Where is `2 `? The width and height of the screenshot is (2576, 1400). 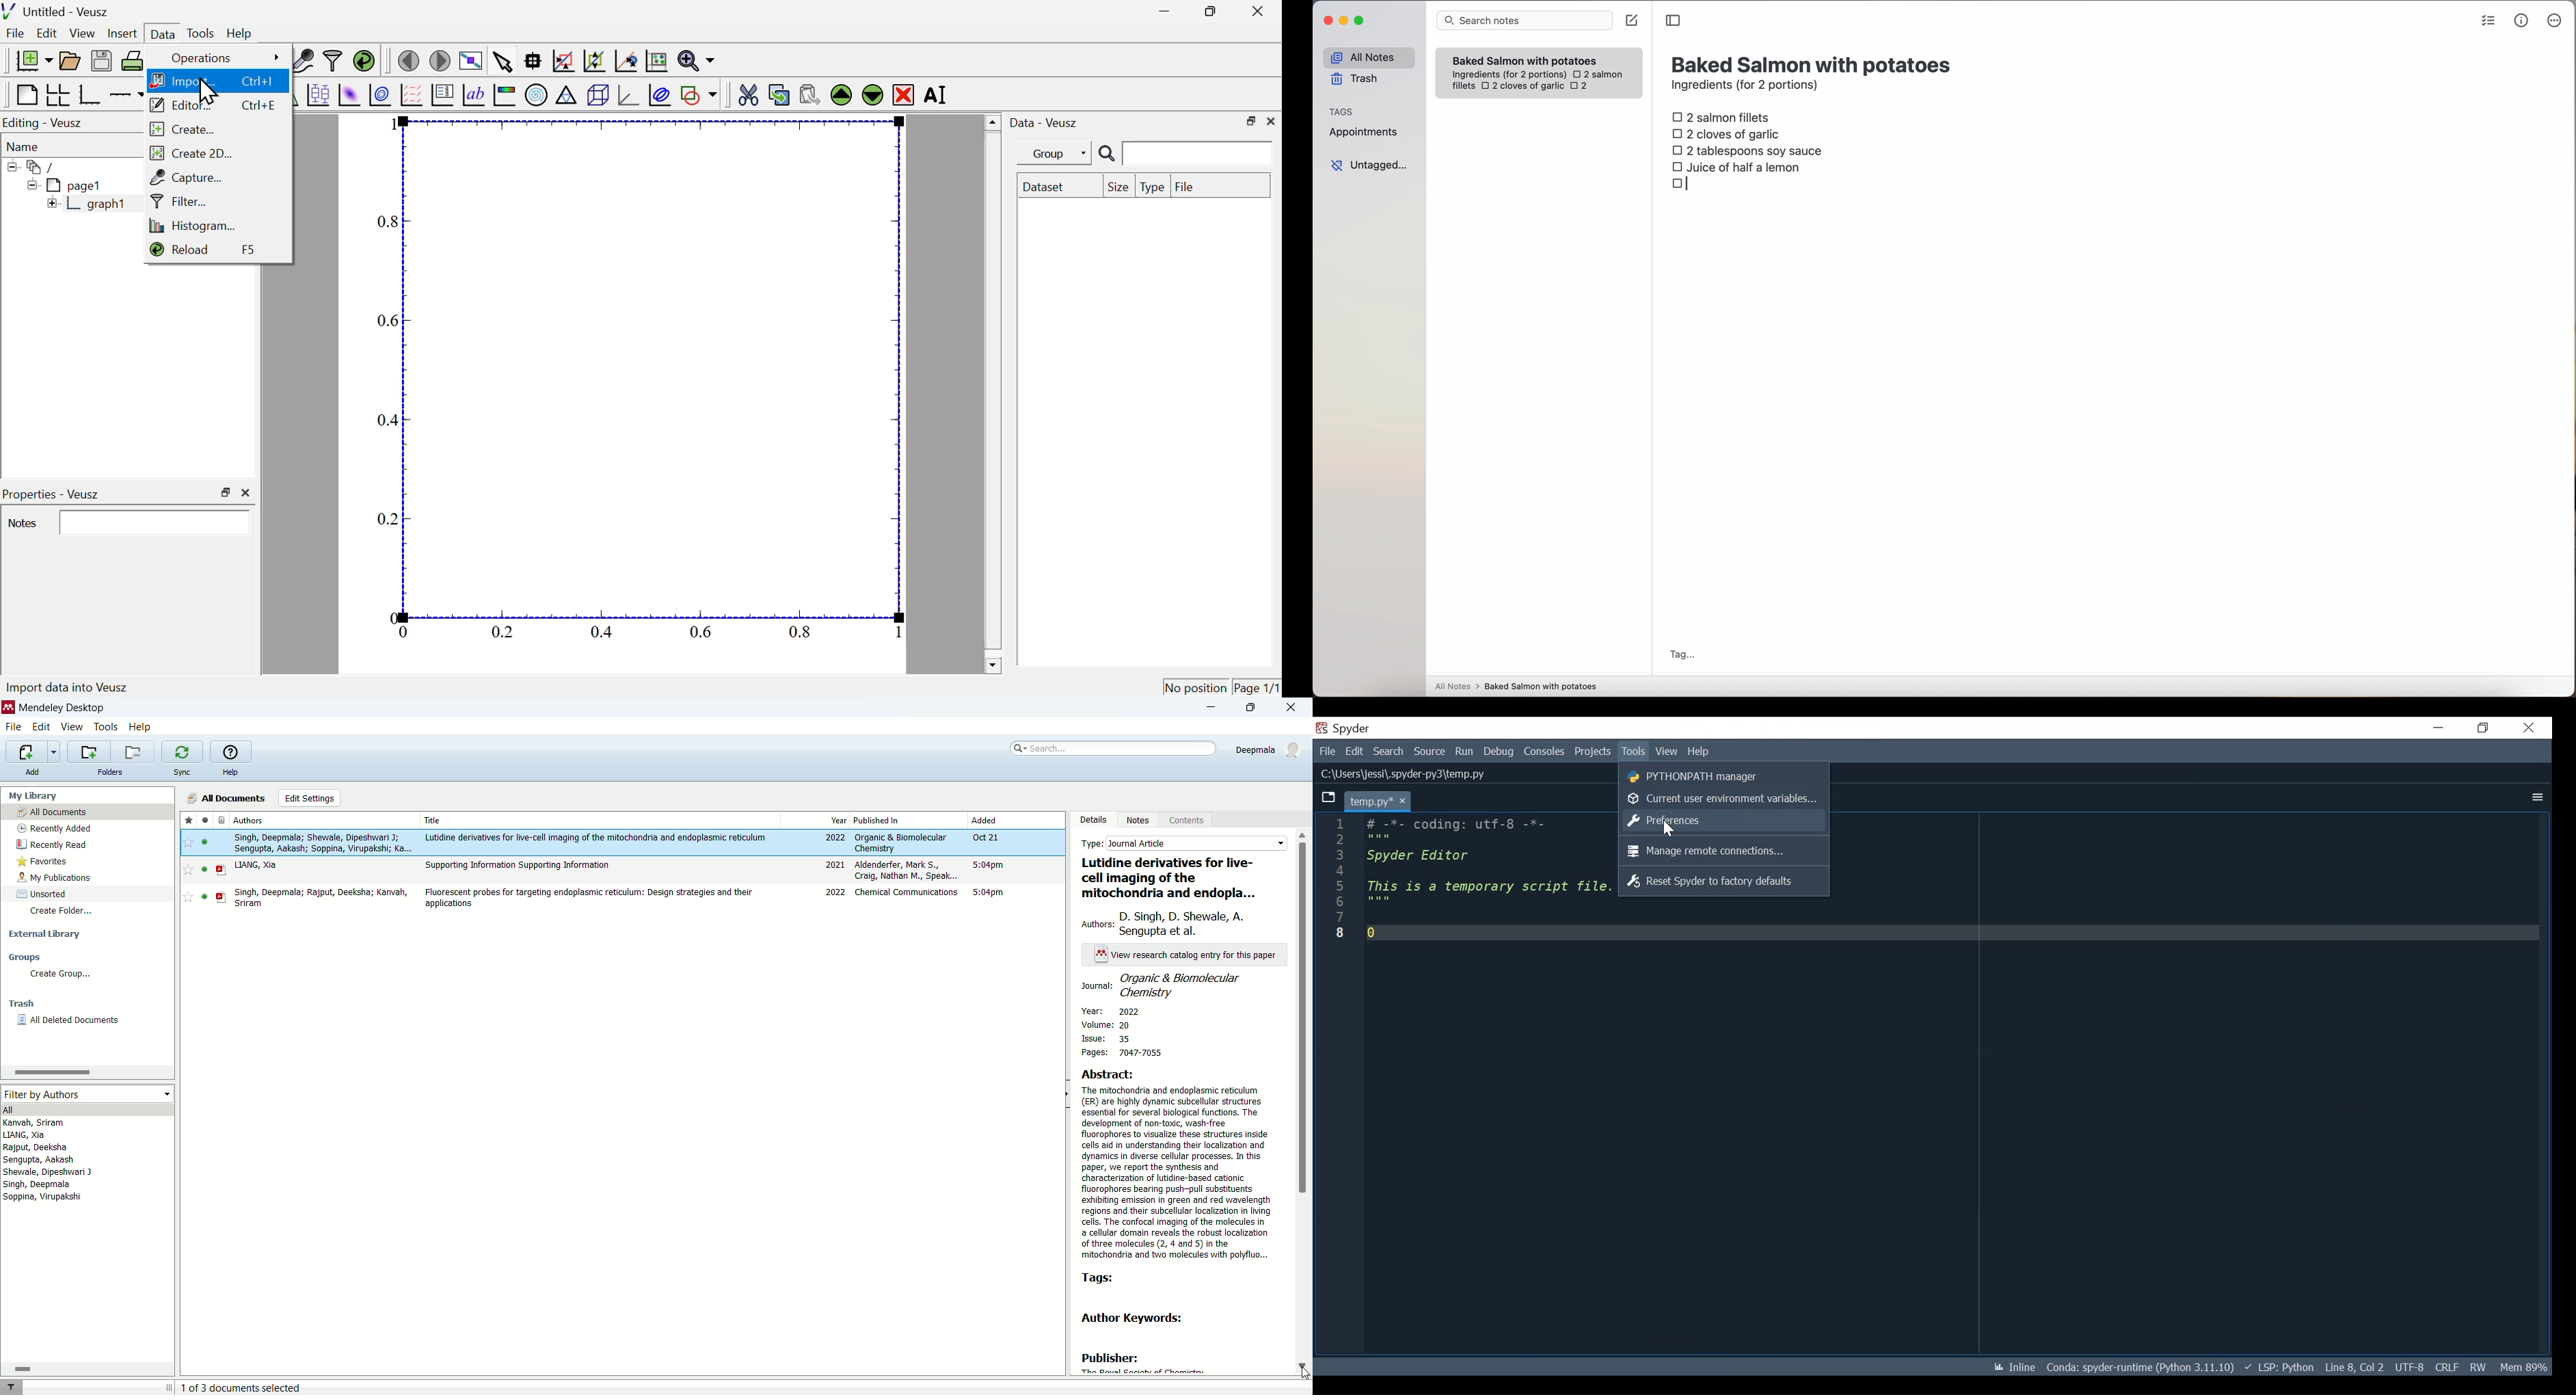
2  is located at coordinates (1582, 87).